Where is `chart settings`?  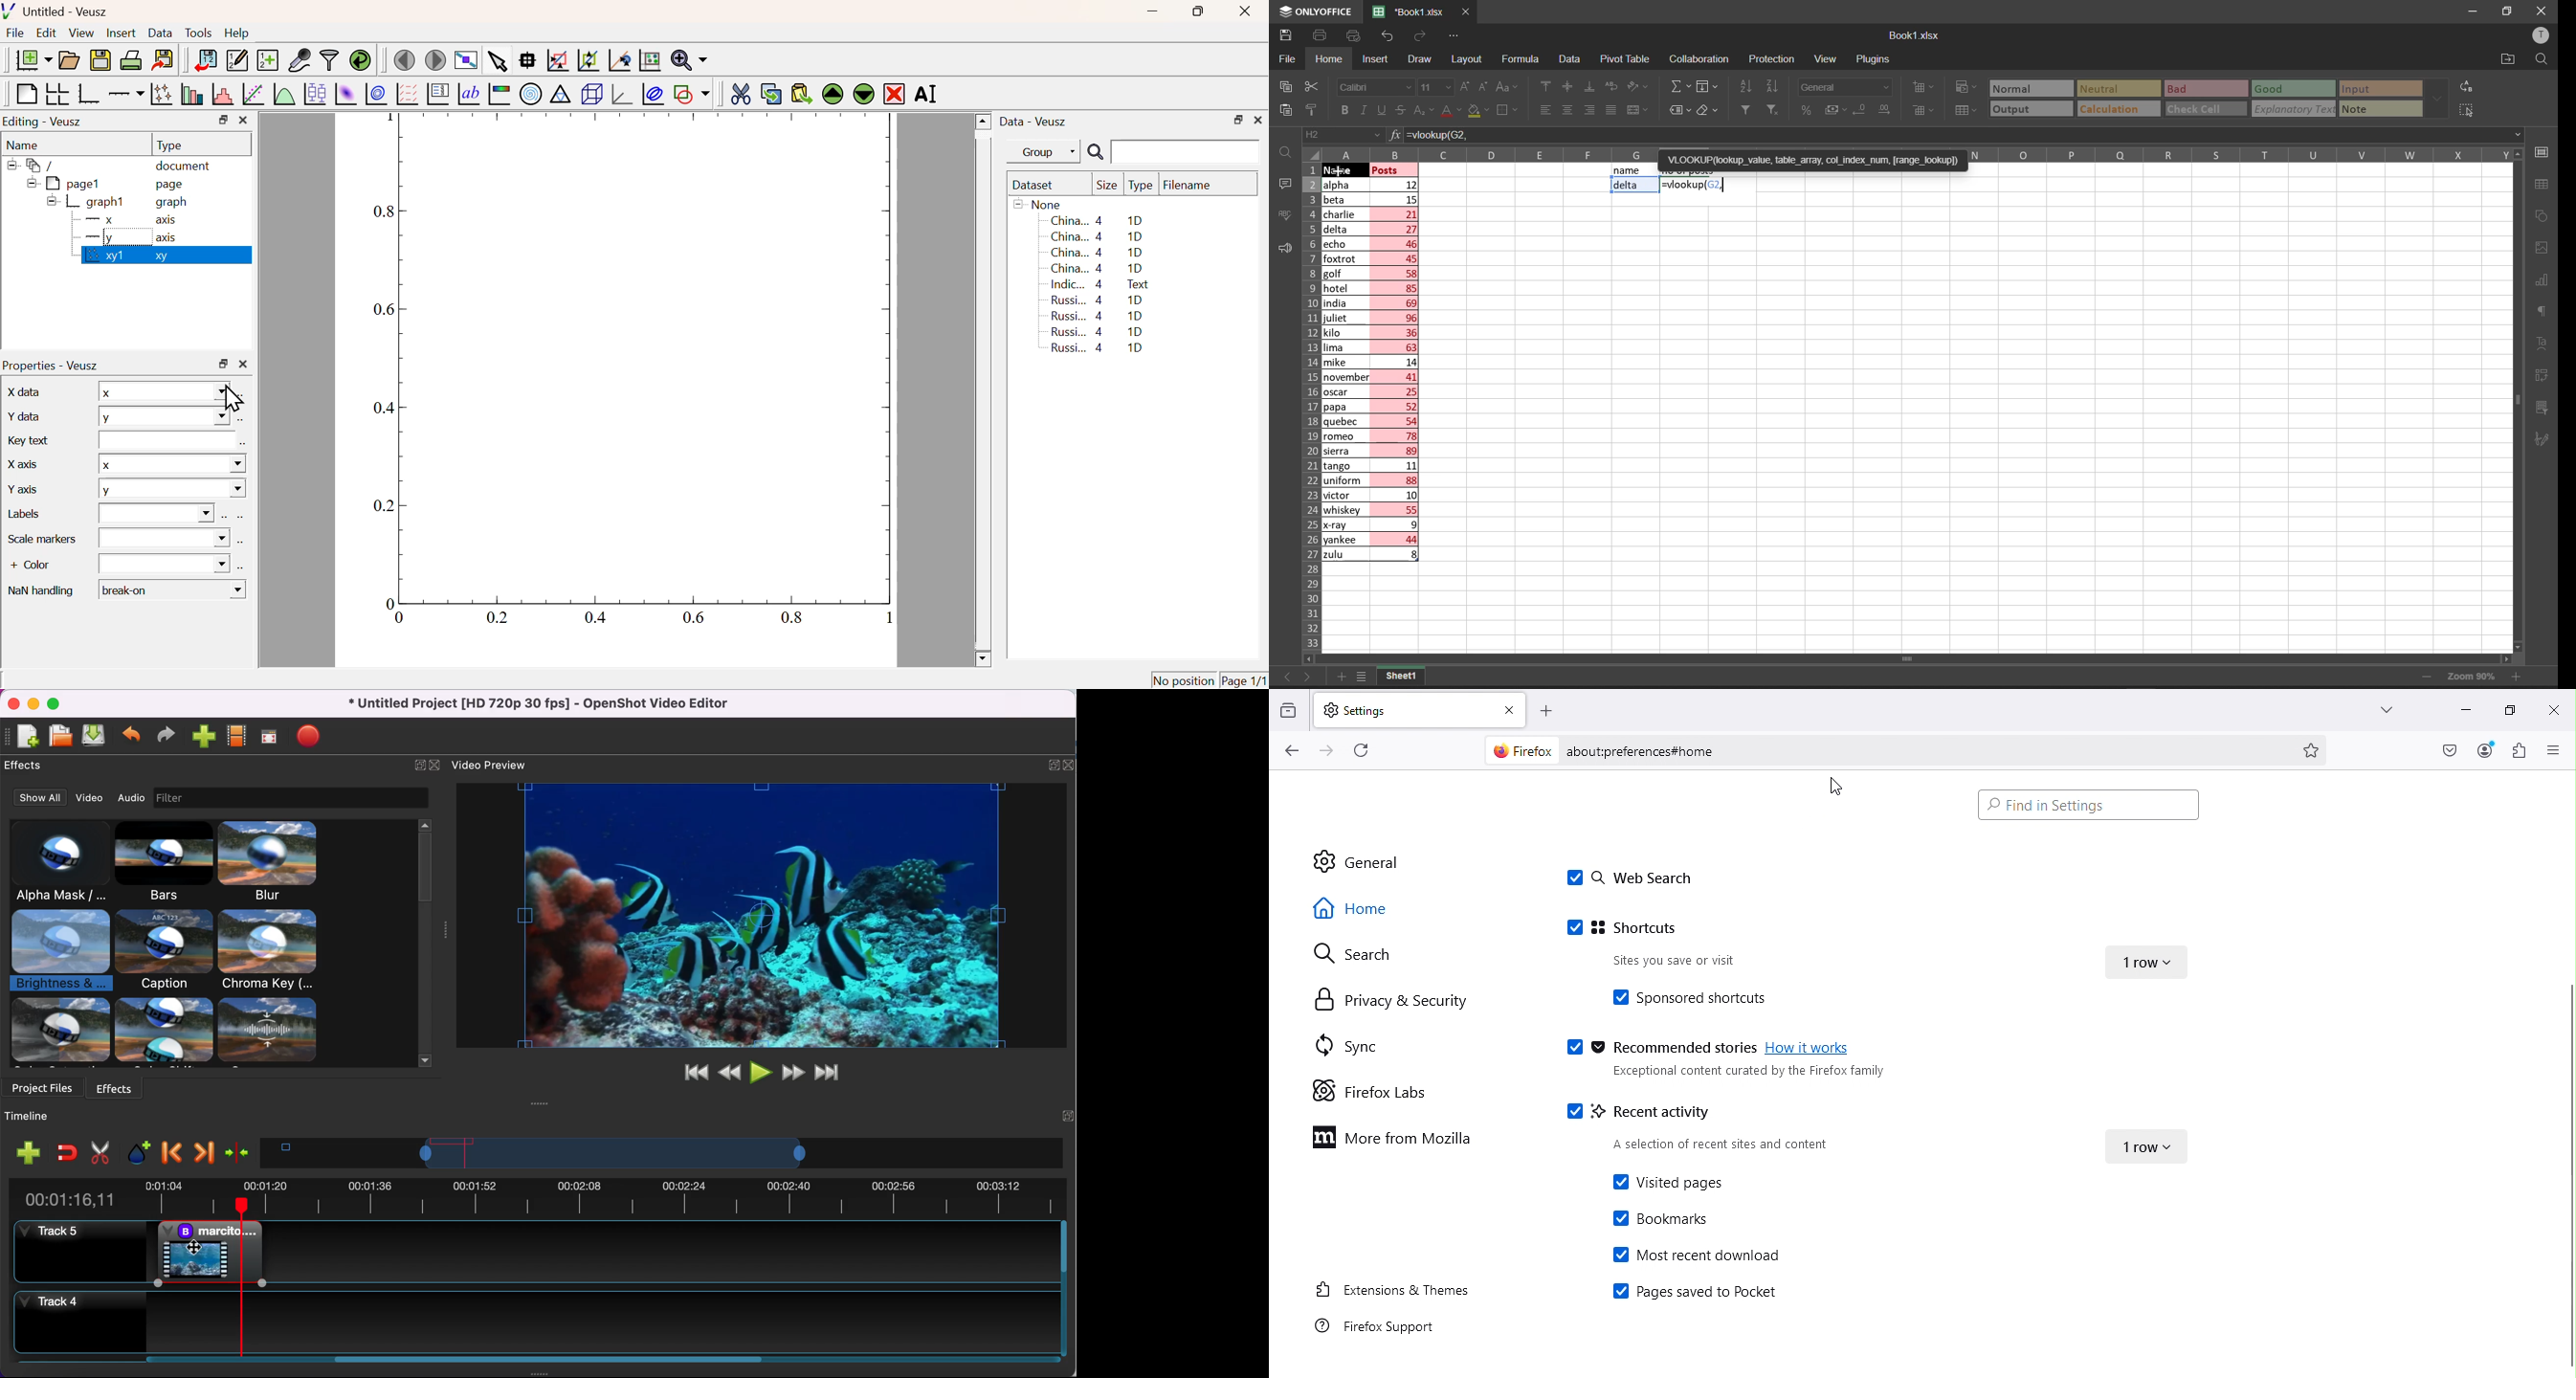 chart settings is located at coordinates (2547, 281).